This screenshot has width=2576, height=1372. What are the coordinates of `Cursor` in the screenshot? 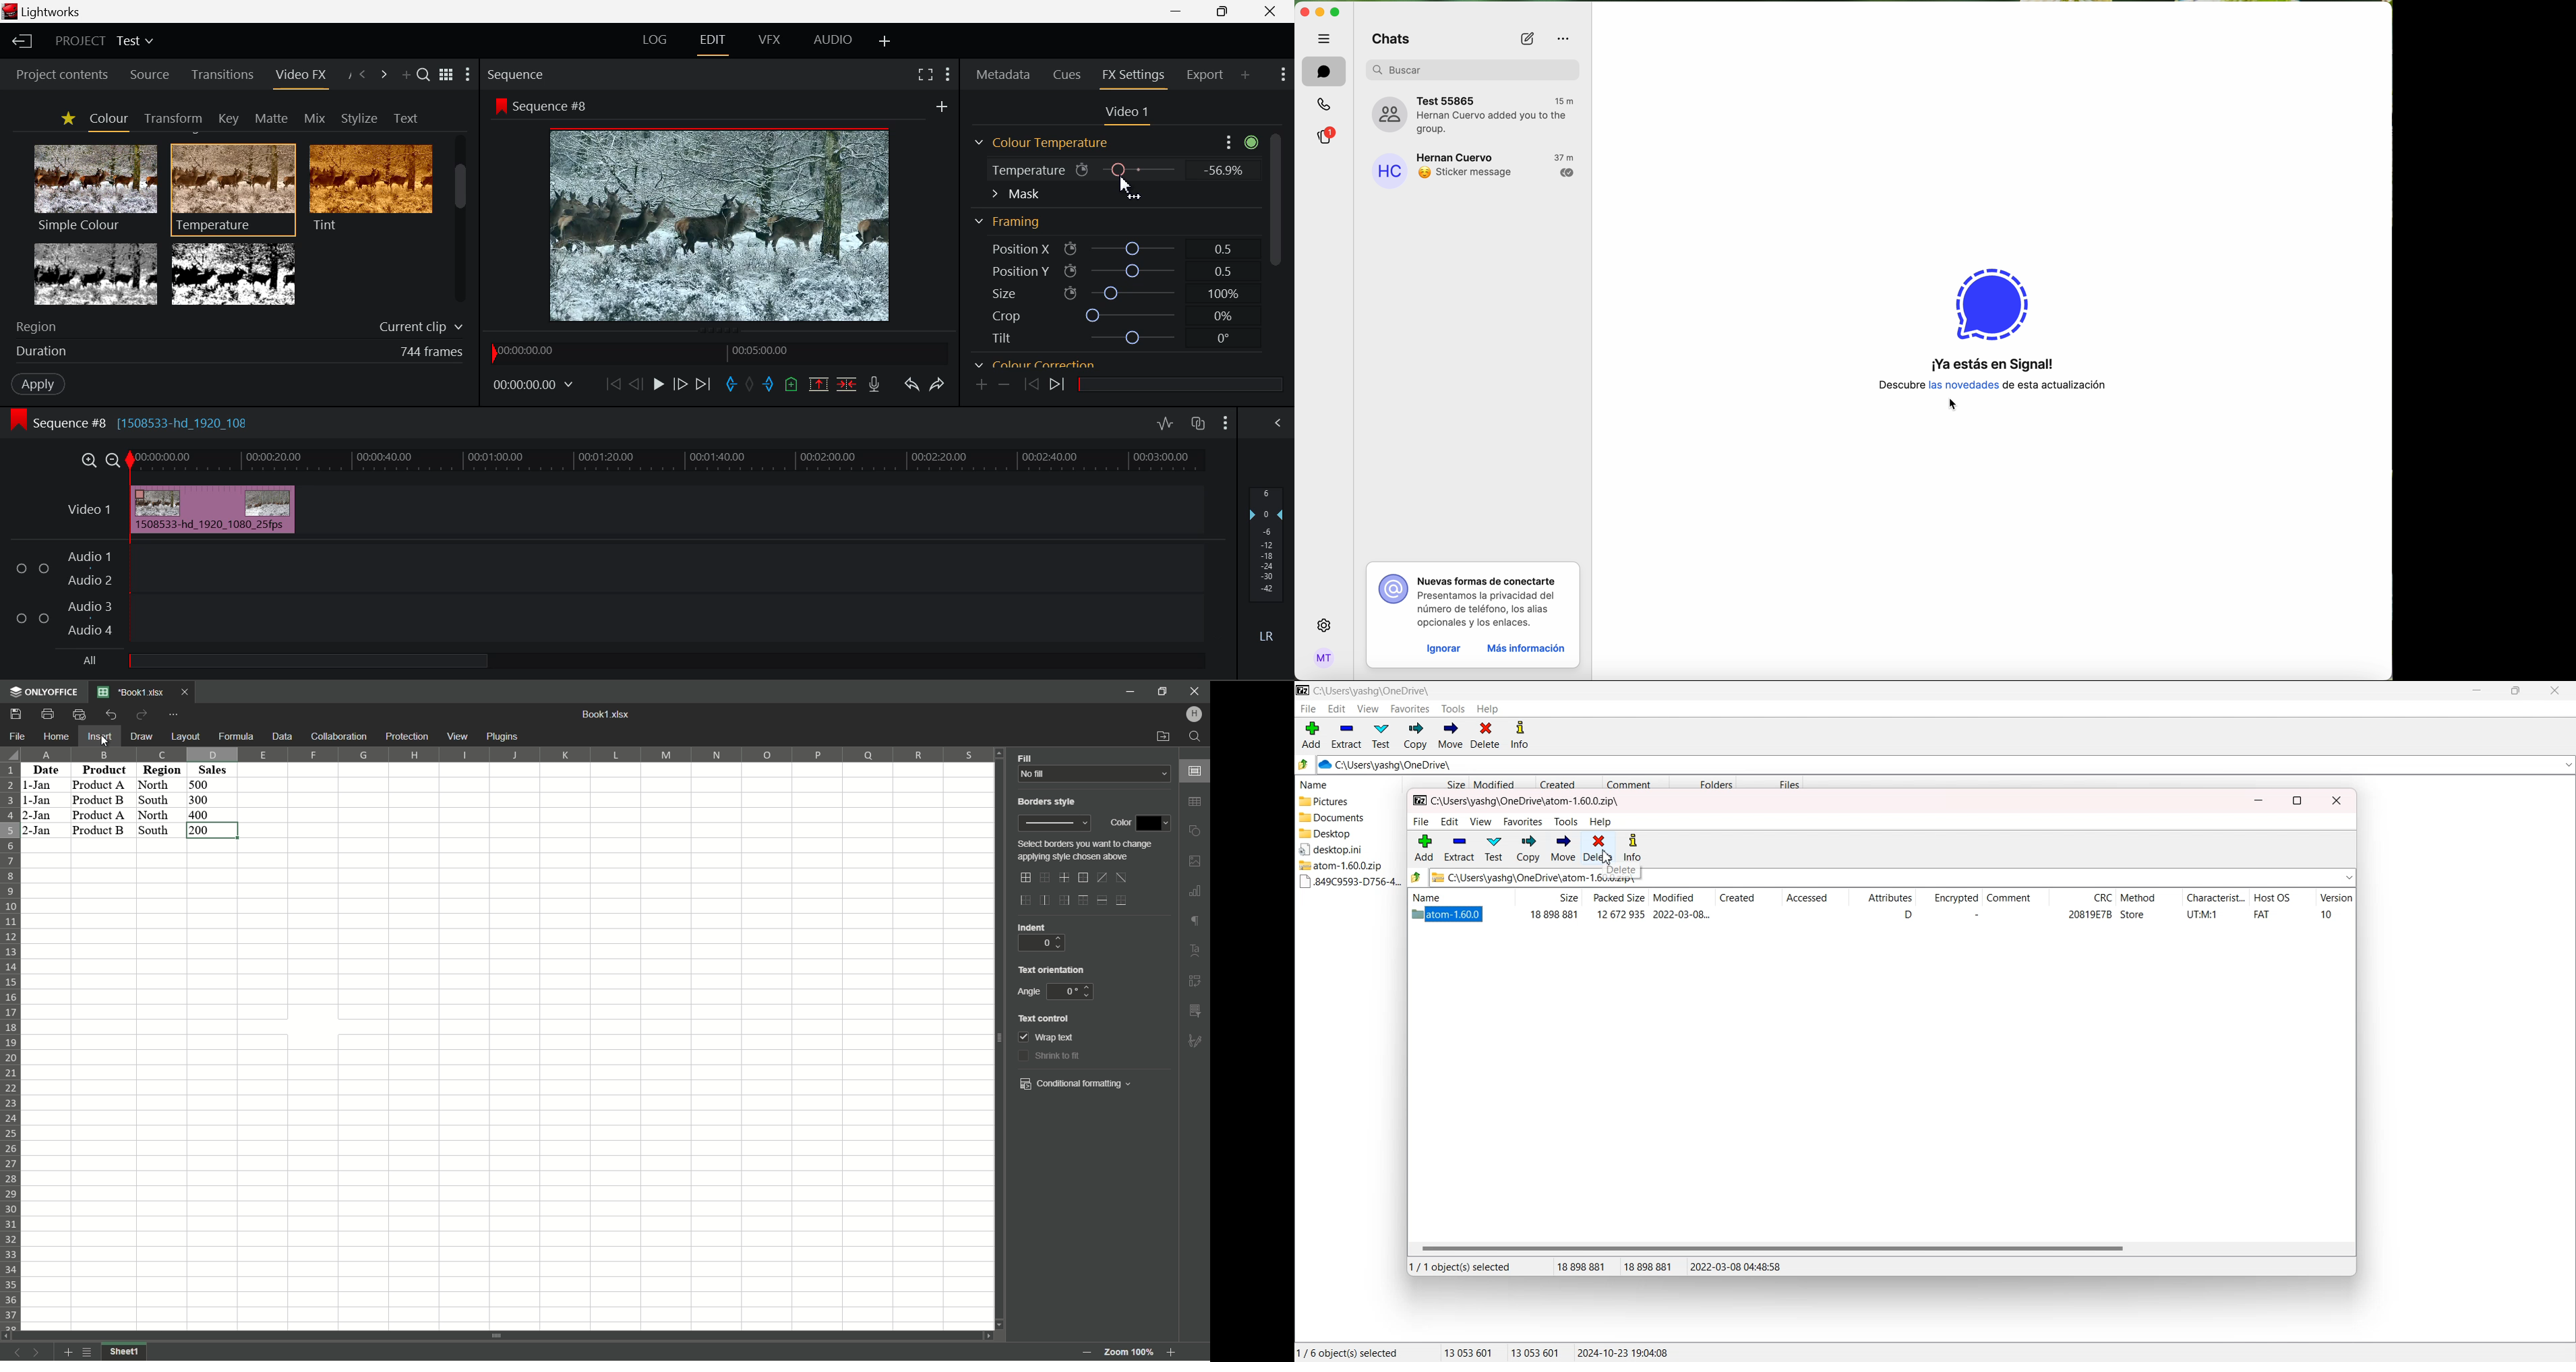 It's located at (1607, 856).